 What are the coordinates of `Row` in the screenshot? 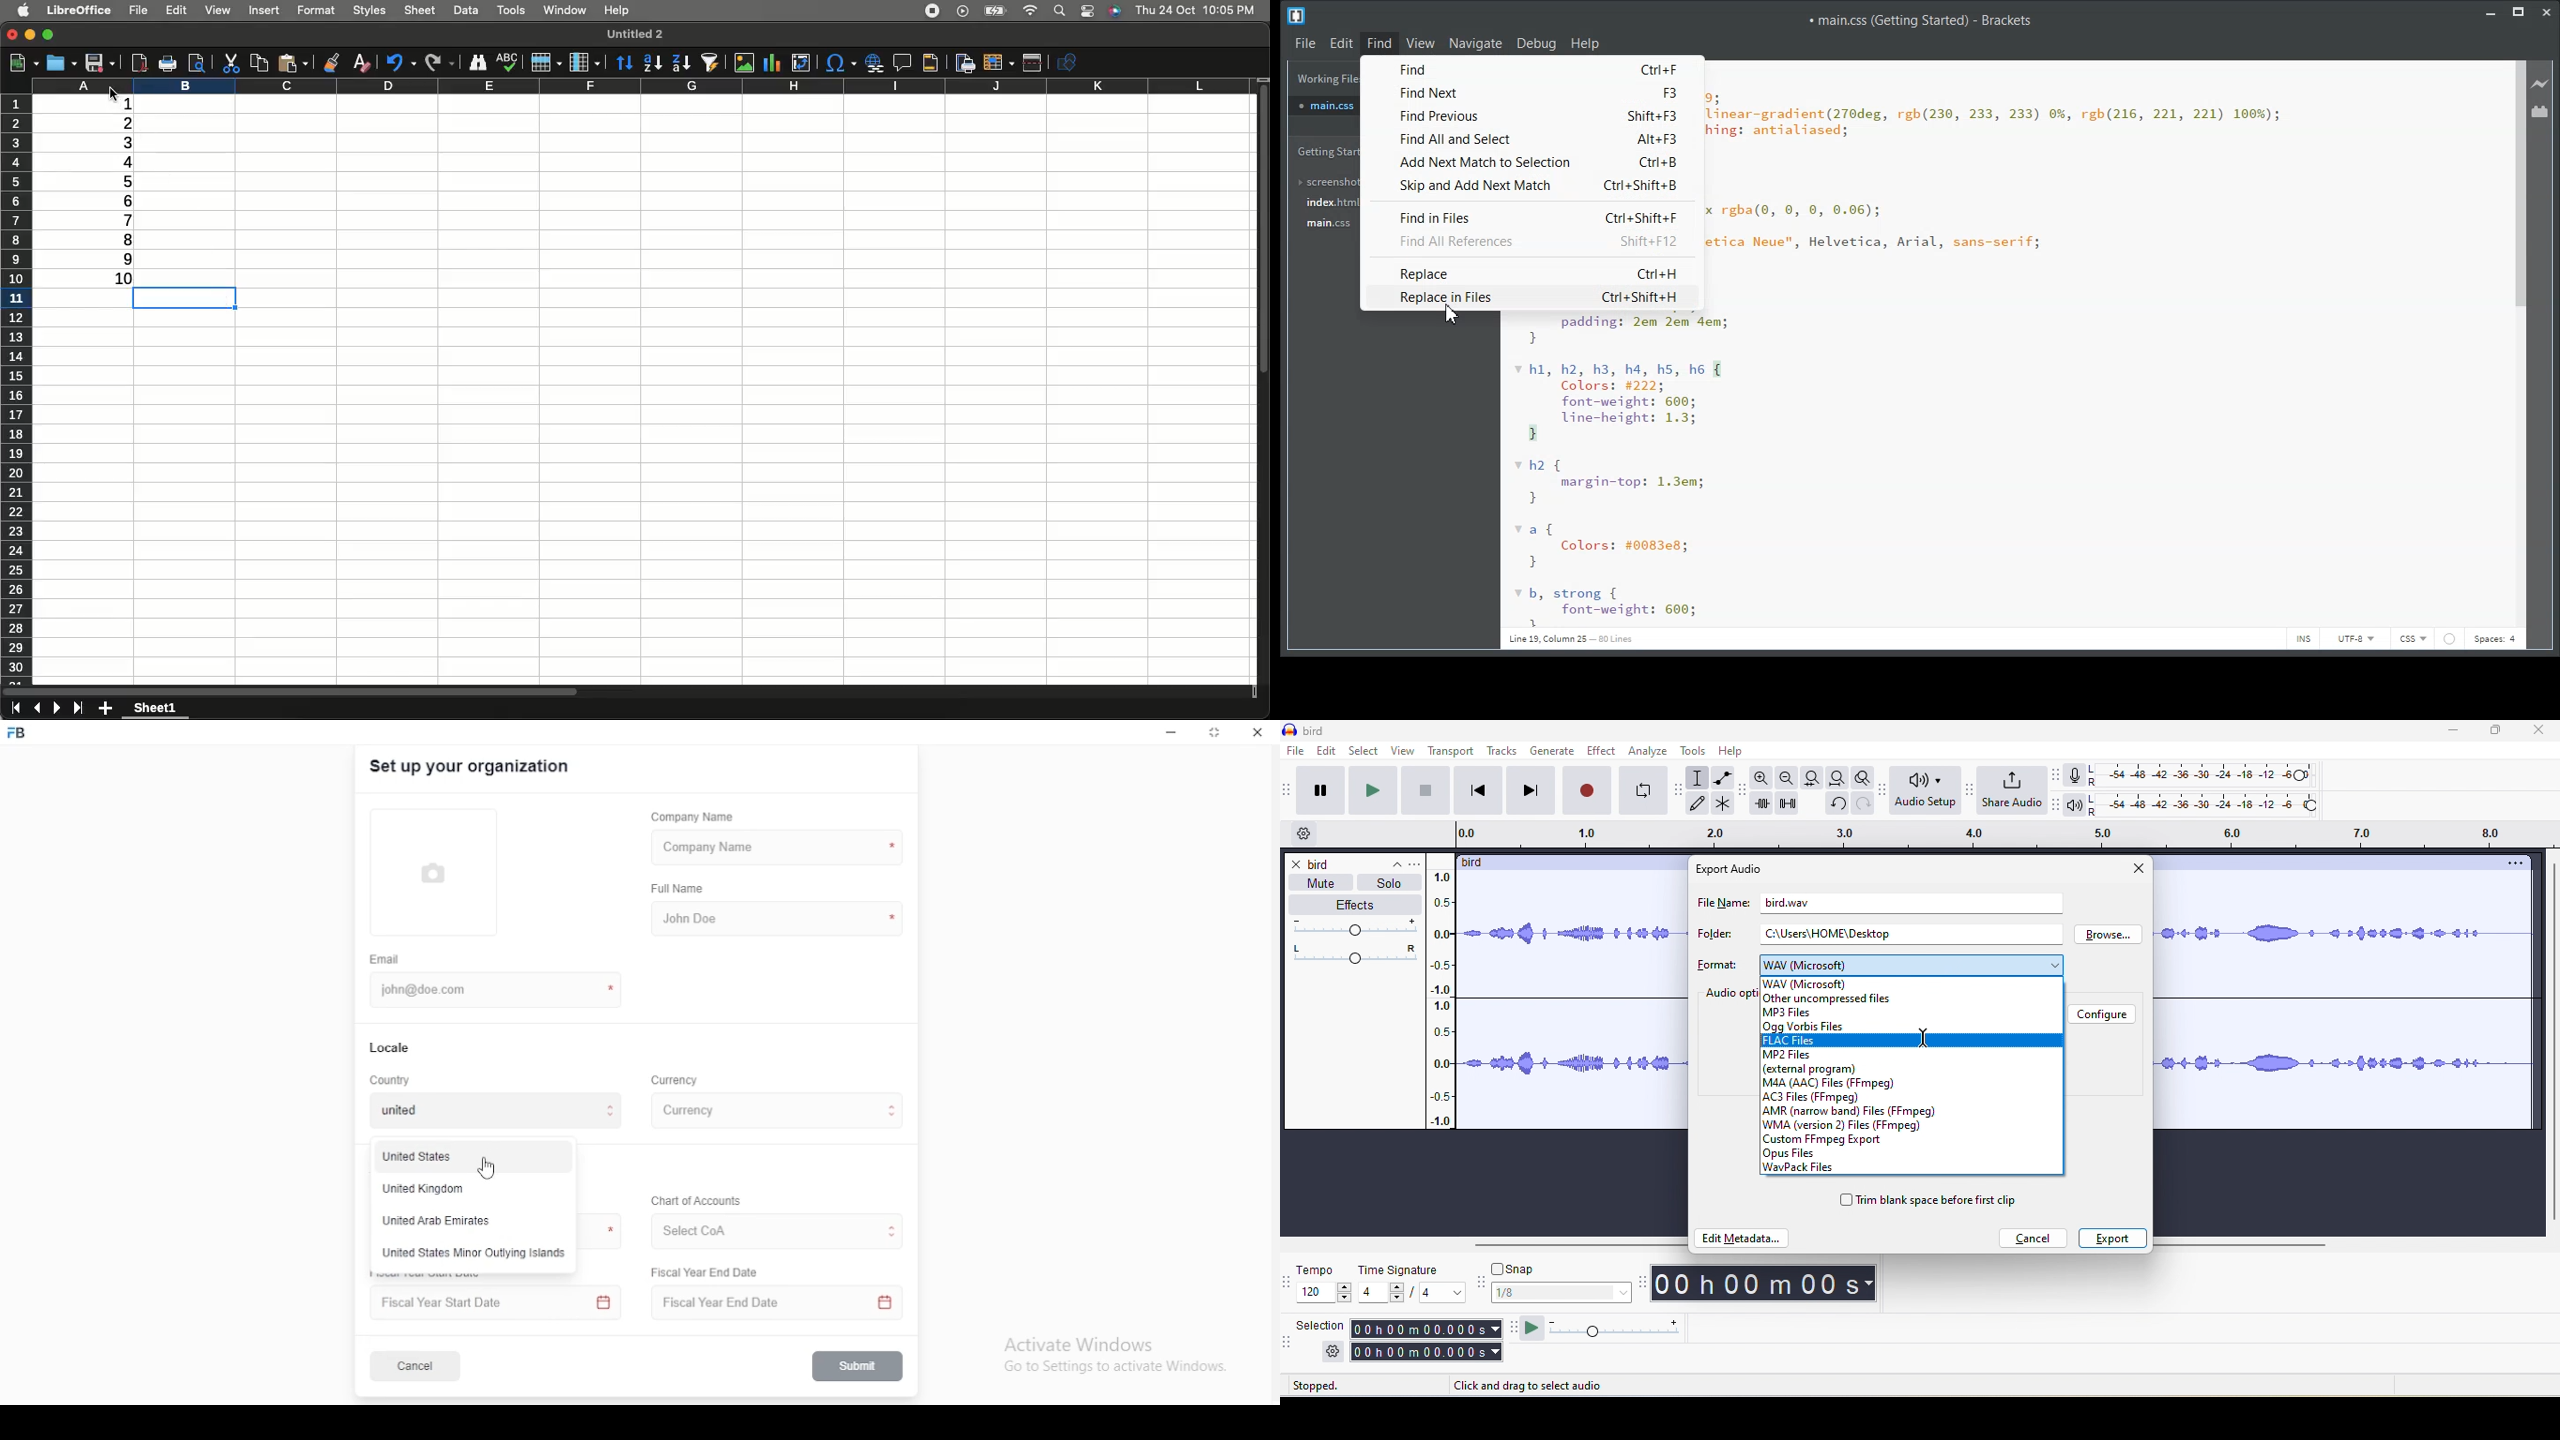 It's located at (546, 62).